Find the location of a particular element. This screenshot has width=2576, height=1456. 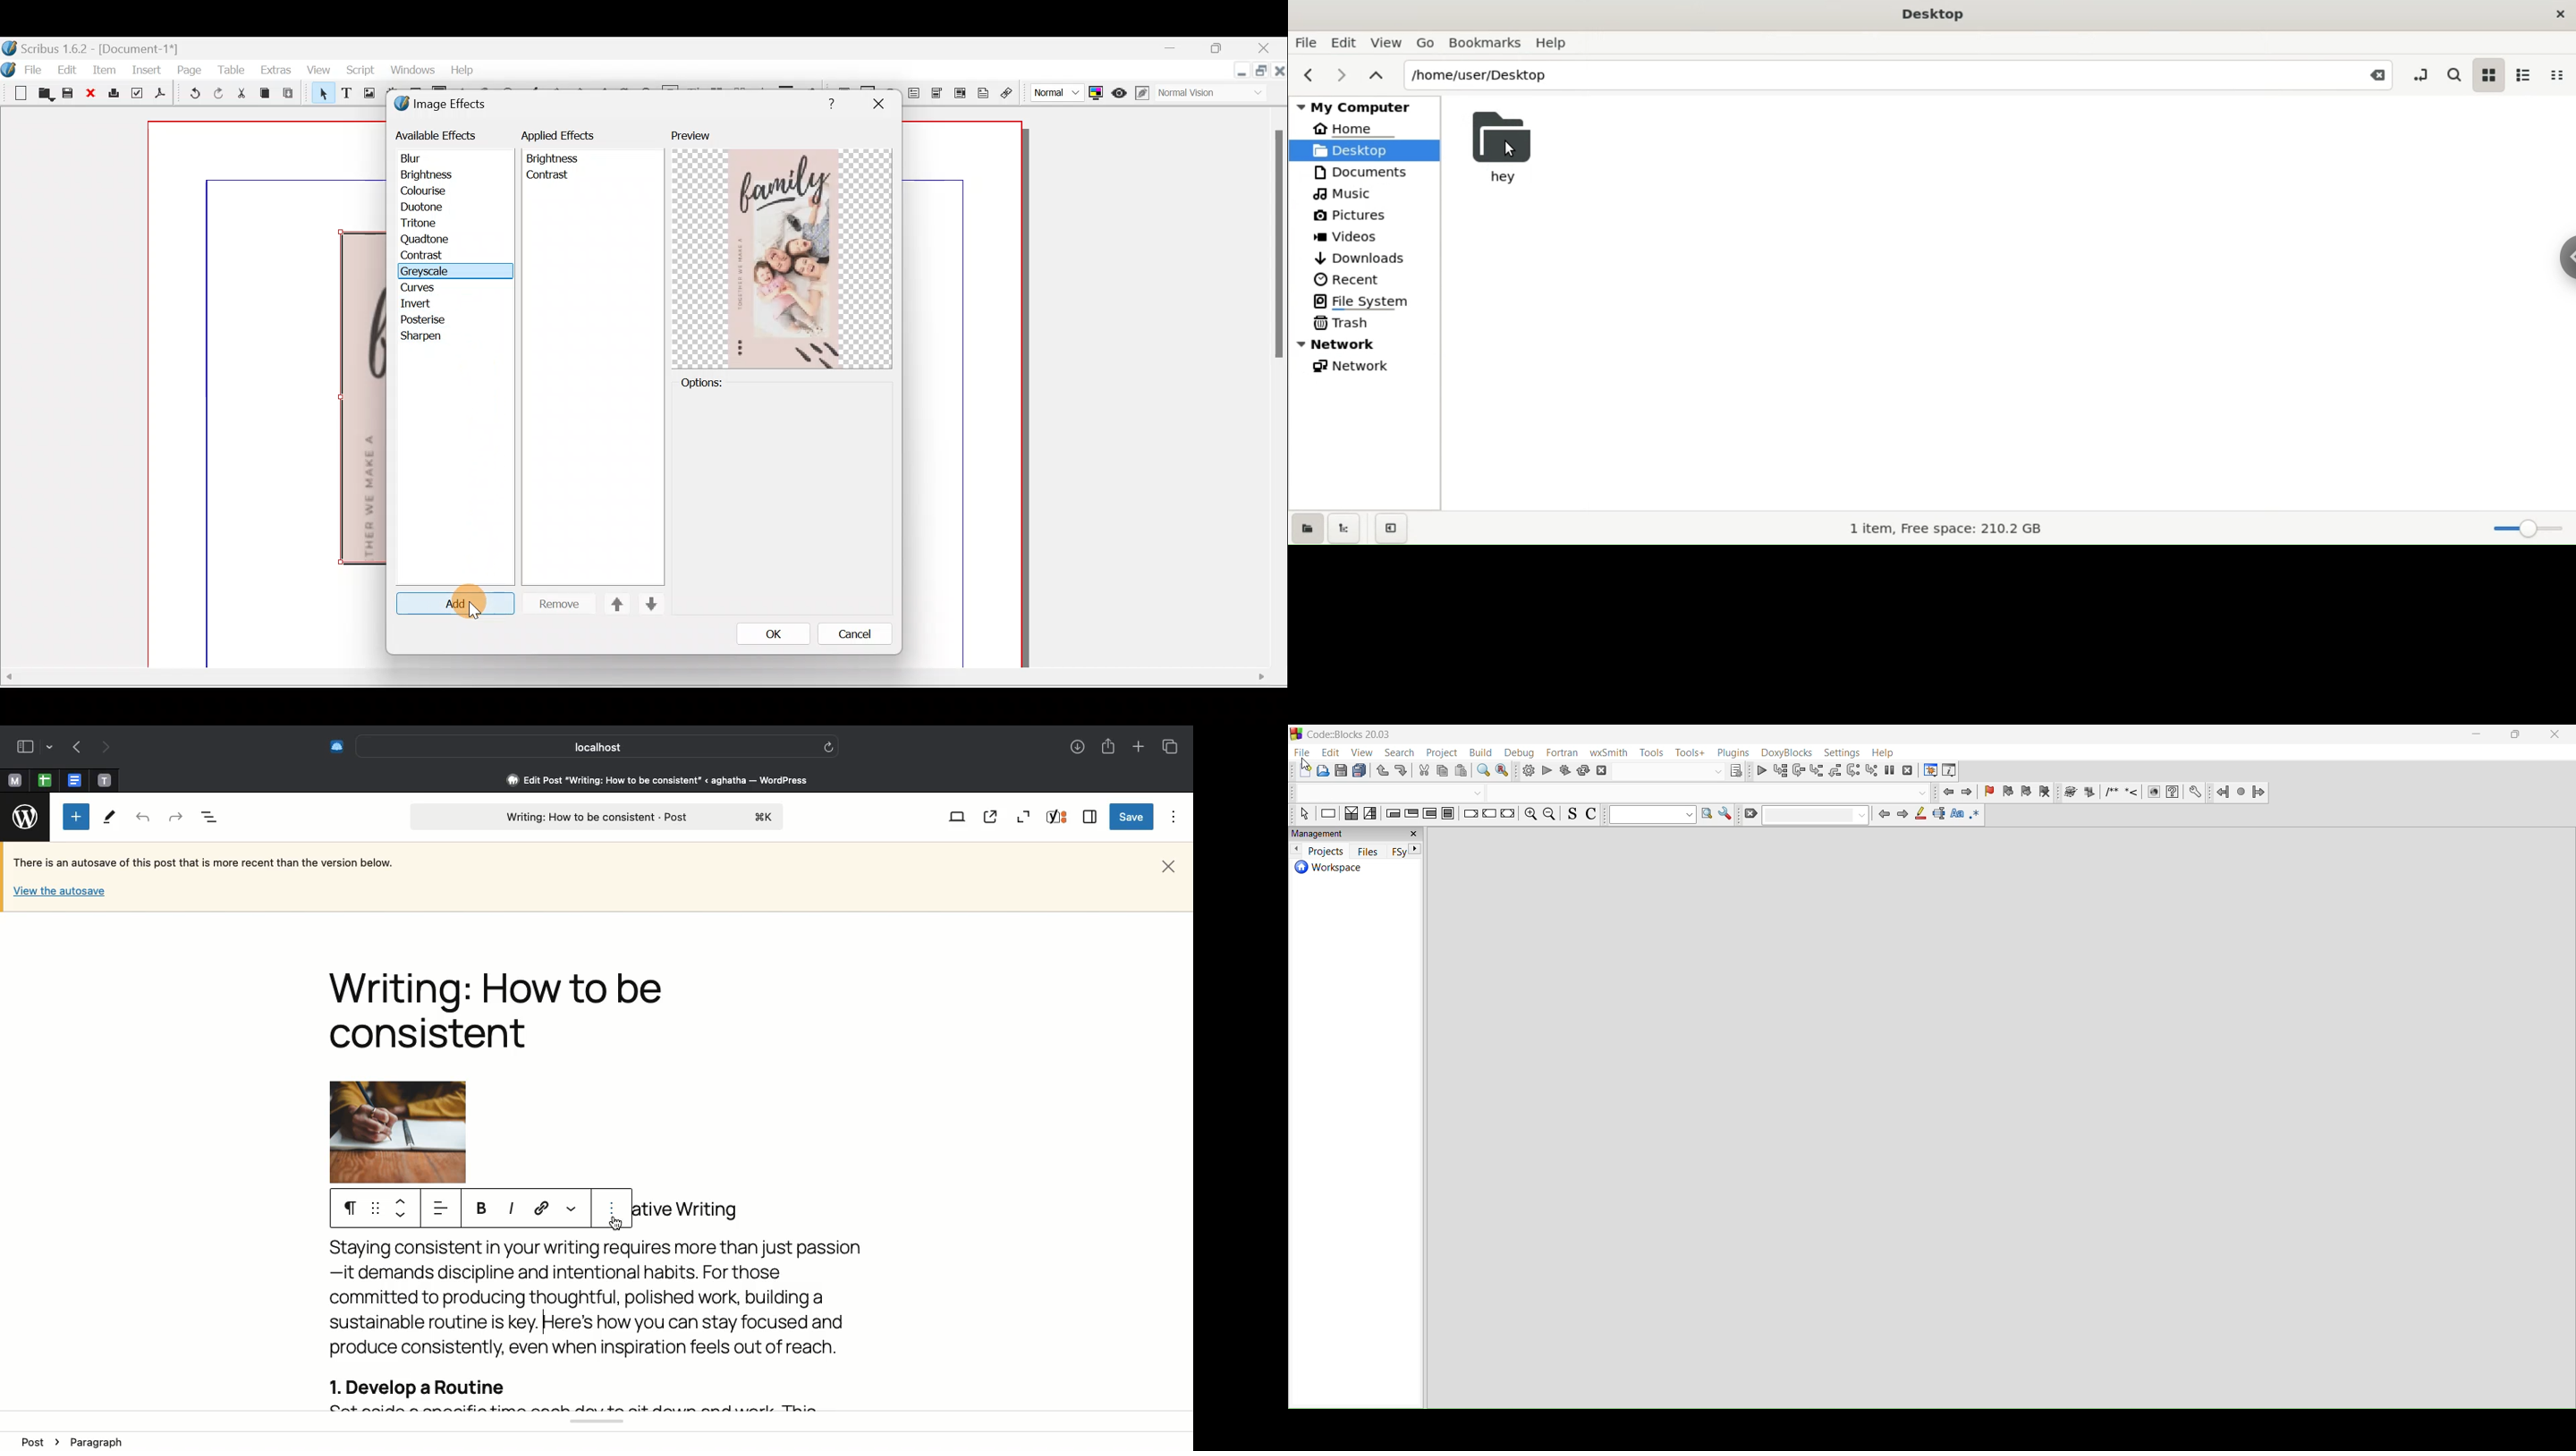

Select item is located at coordinates (321, 93).